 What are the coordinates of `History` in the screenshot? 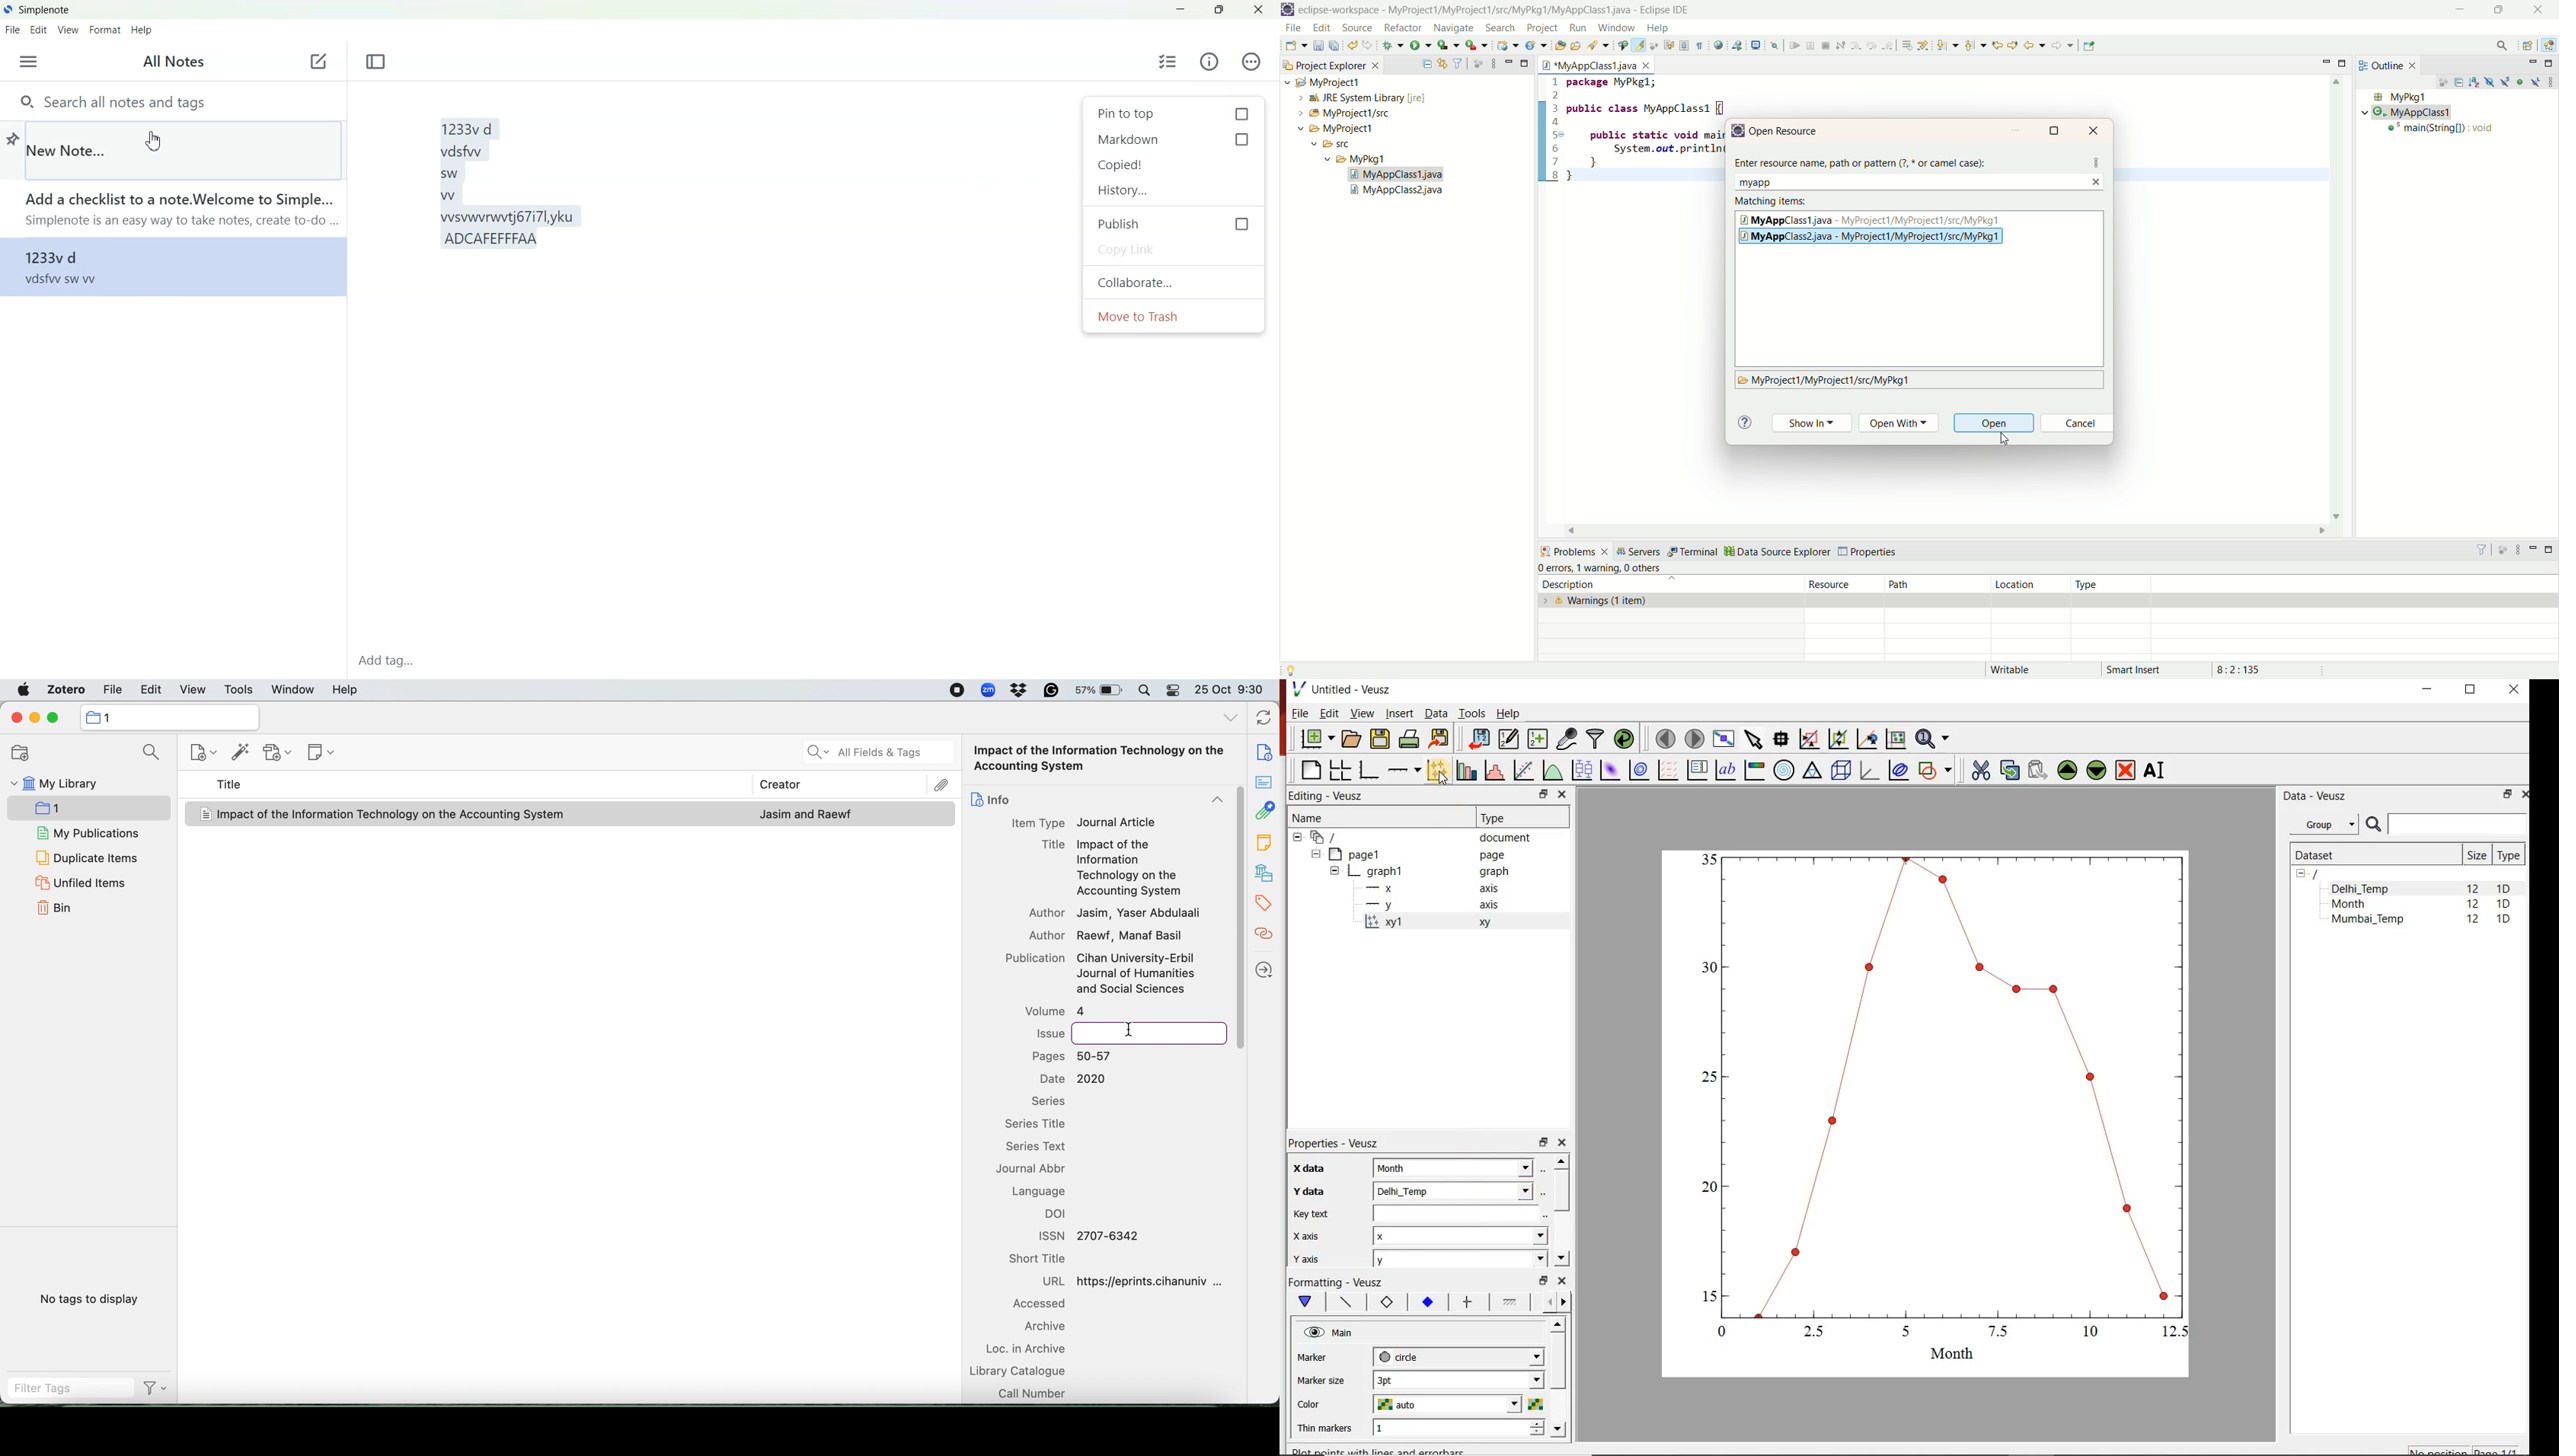 It's located at (1175, 191).